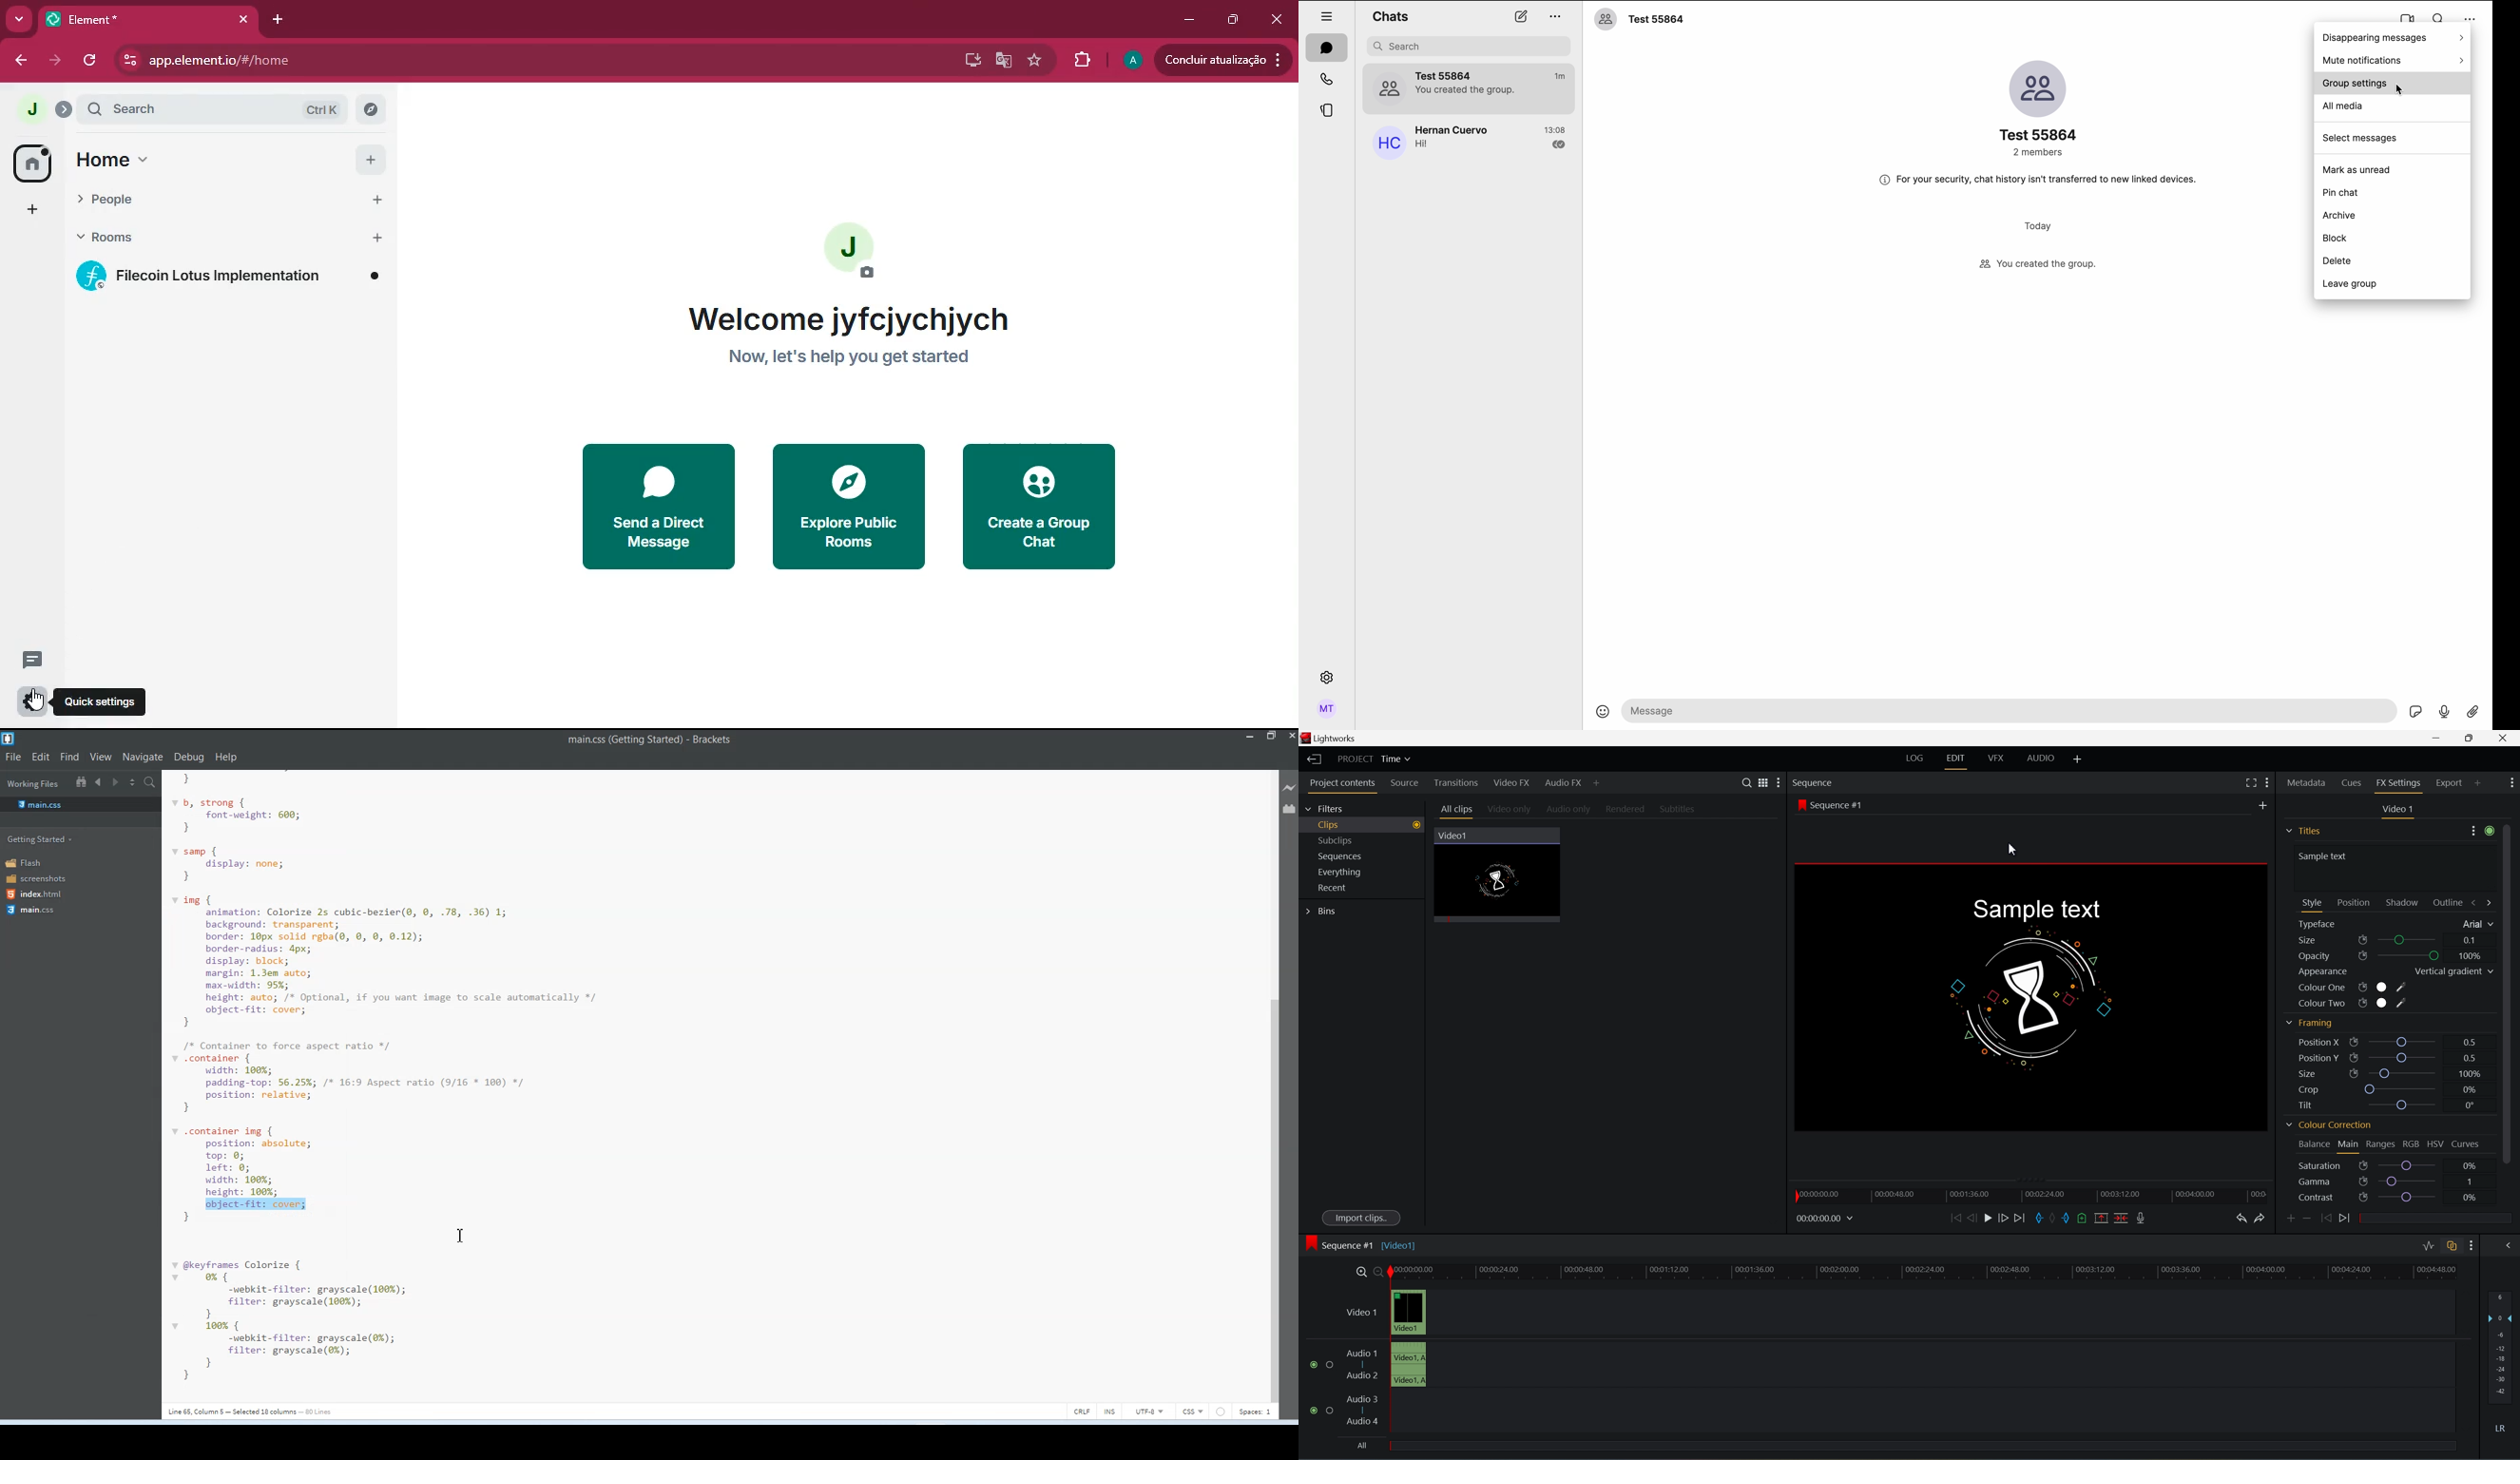 The image size is (2520, 1484). I want to click on add, so click(35, 210).